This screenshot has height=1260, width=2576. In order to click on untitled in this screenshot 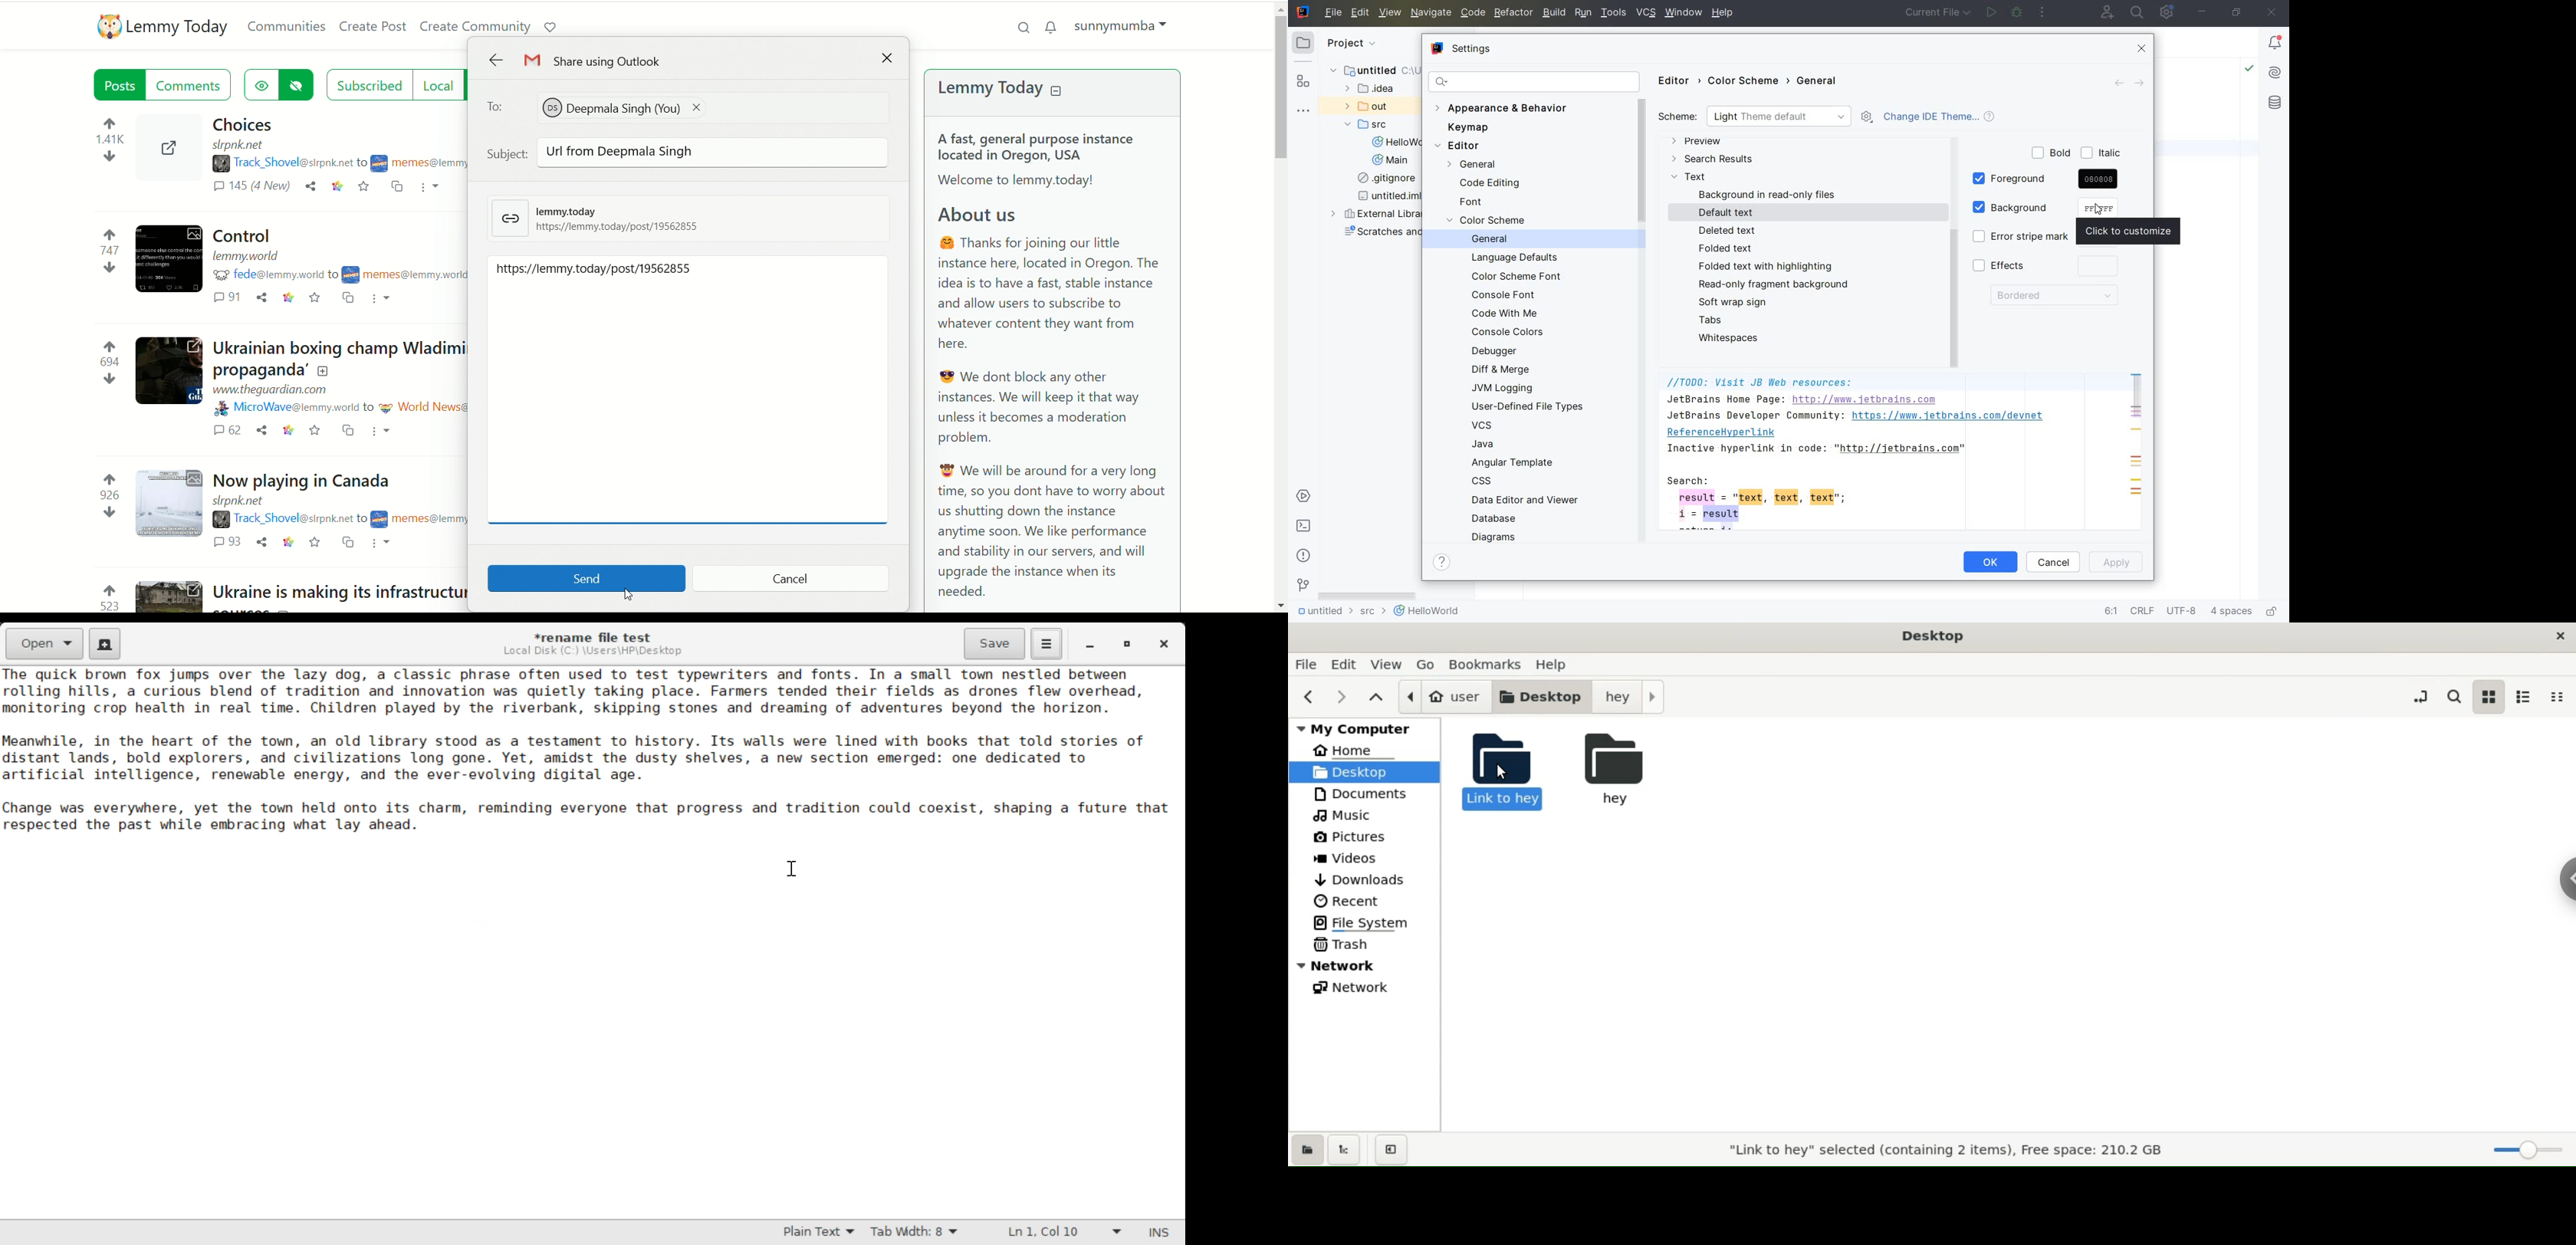, I will do `click(1323, 613)`.